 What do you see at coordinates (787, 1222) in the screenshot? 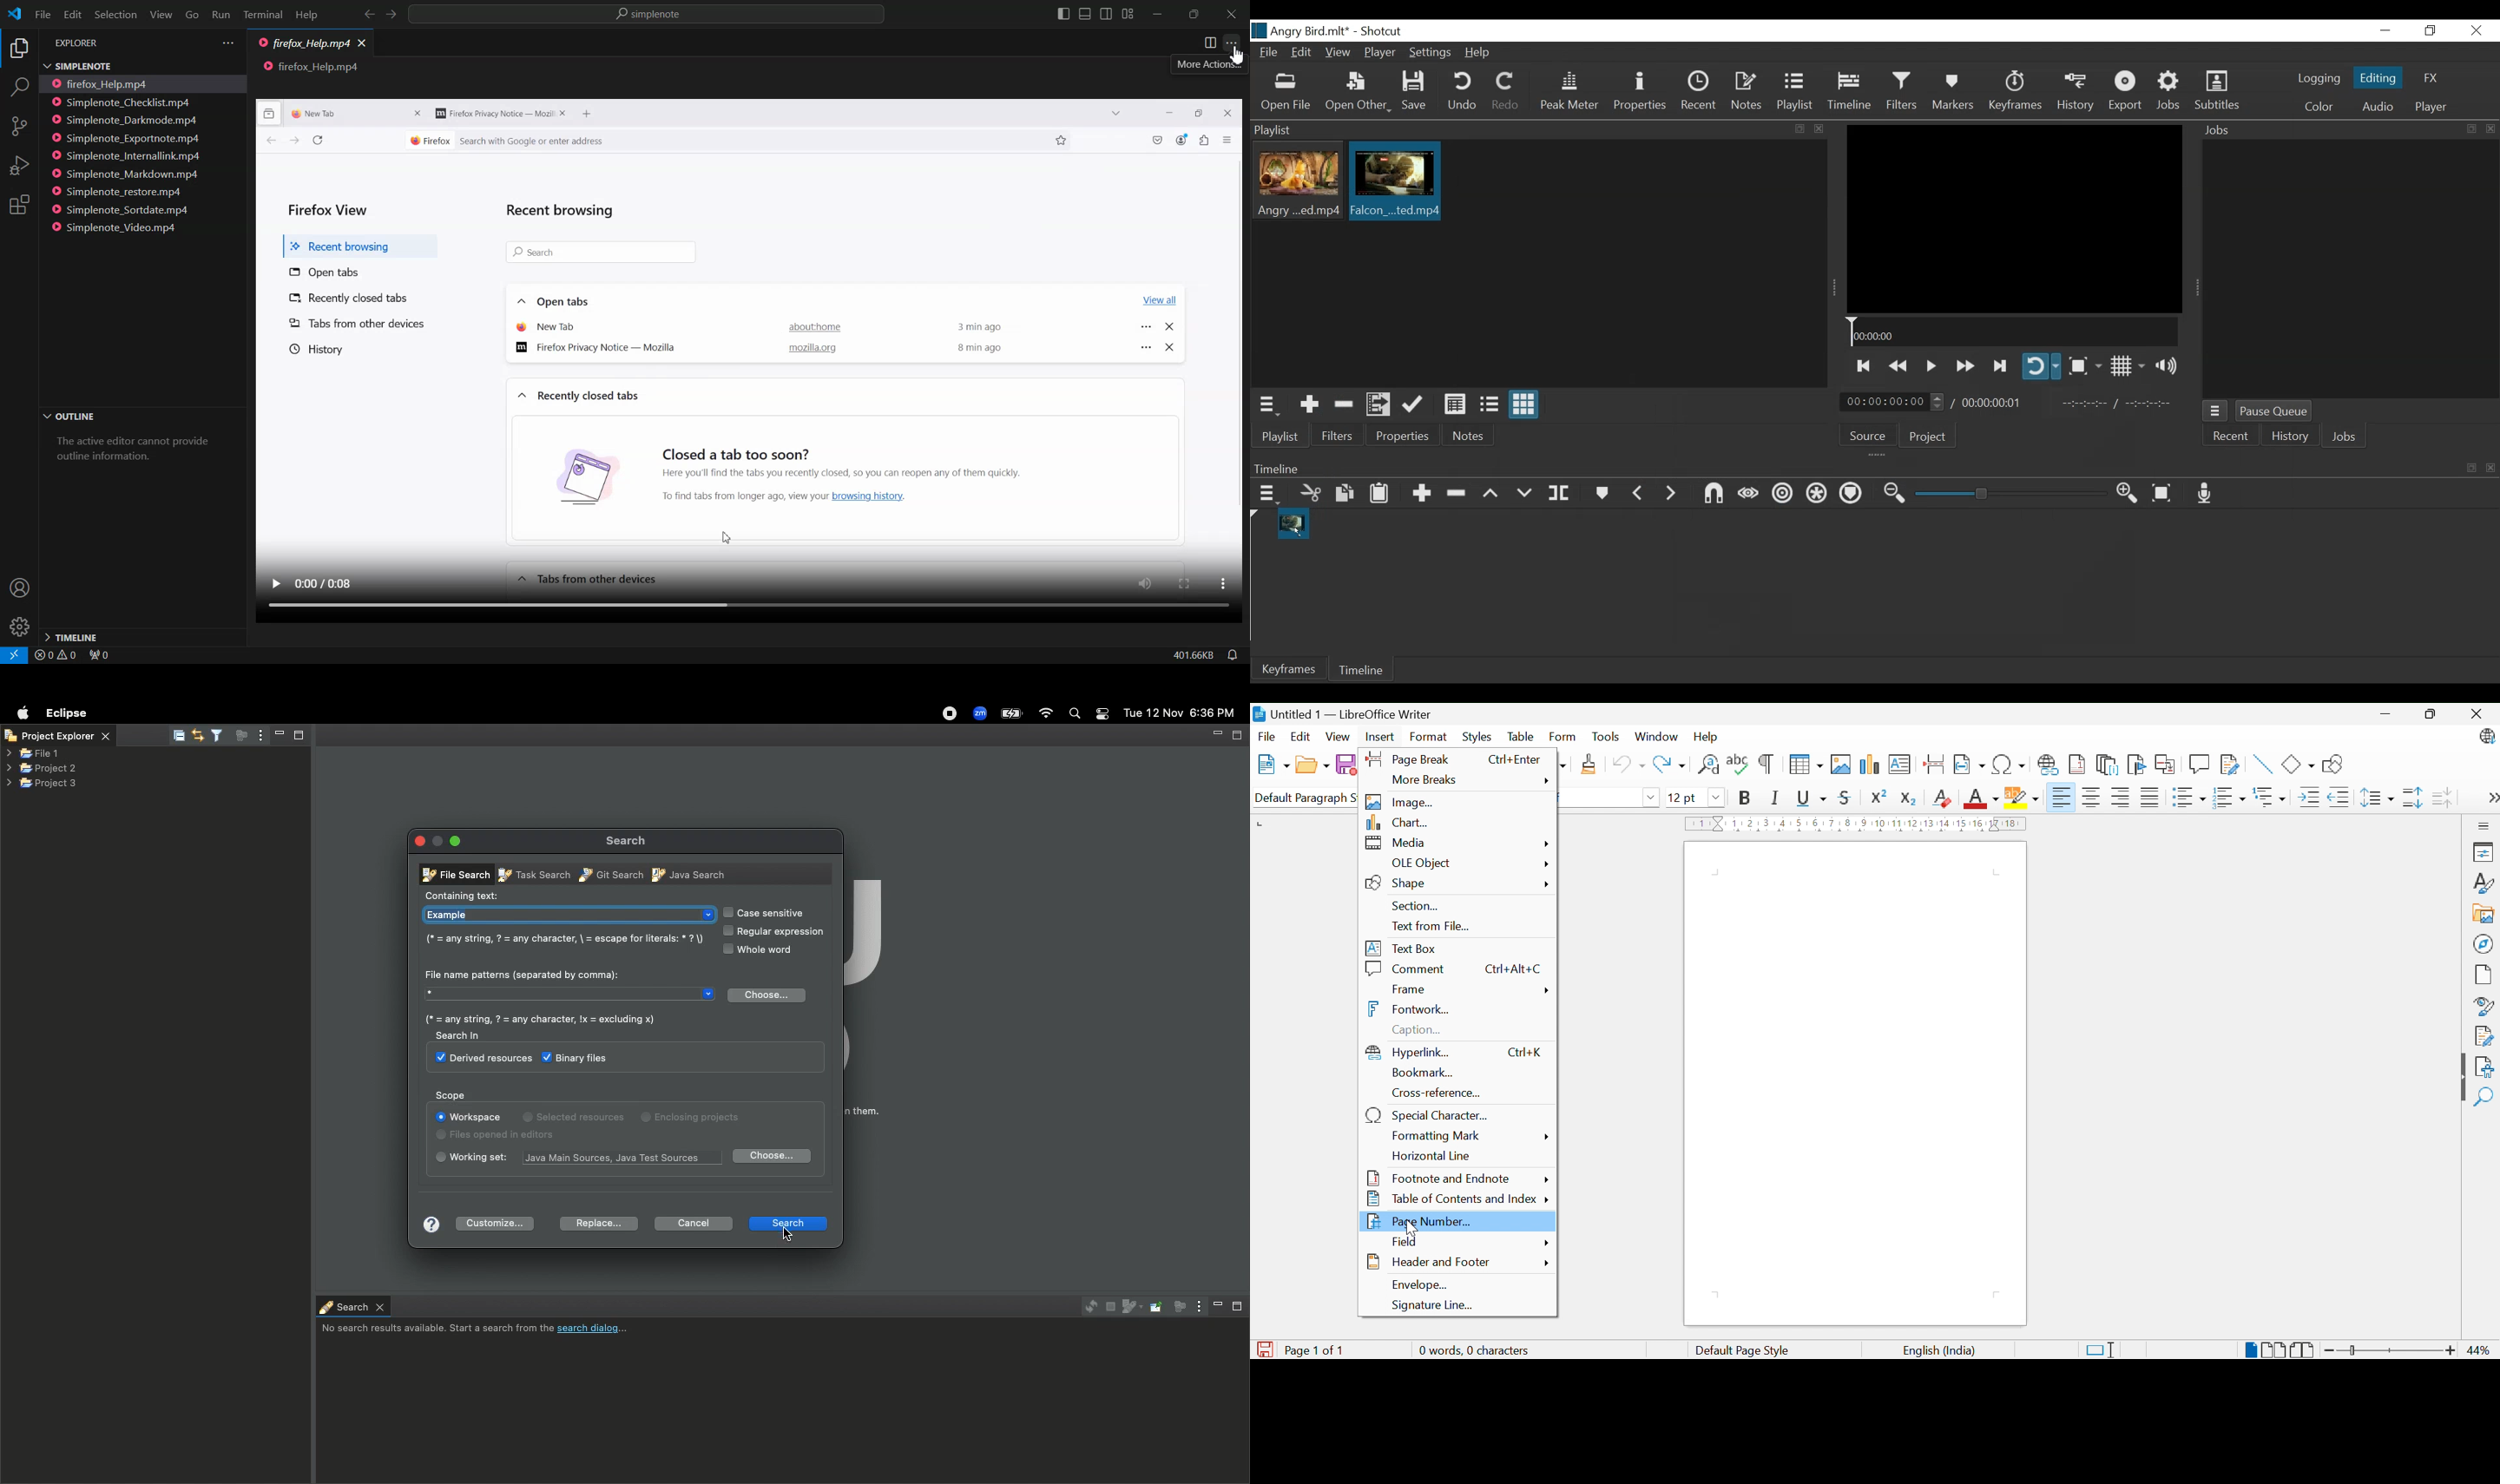
I see `Search` at bounding box center [787, 1222].